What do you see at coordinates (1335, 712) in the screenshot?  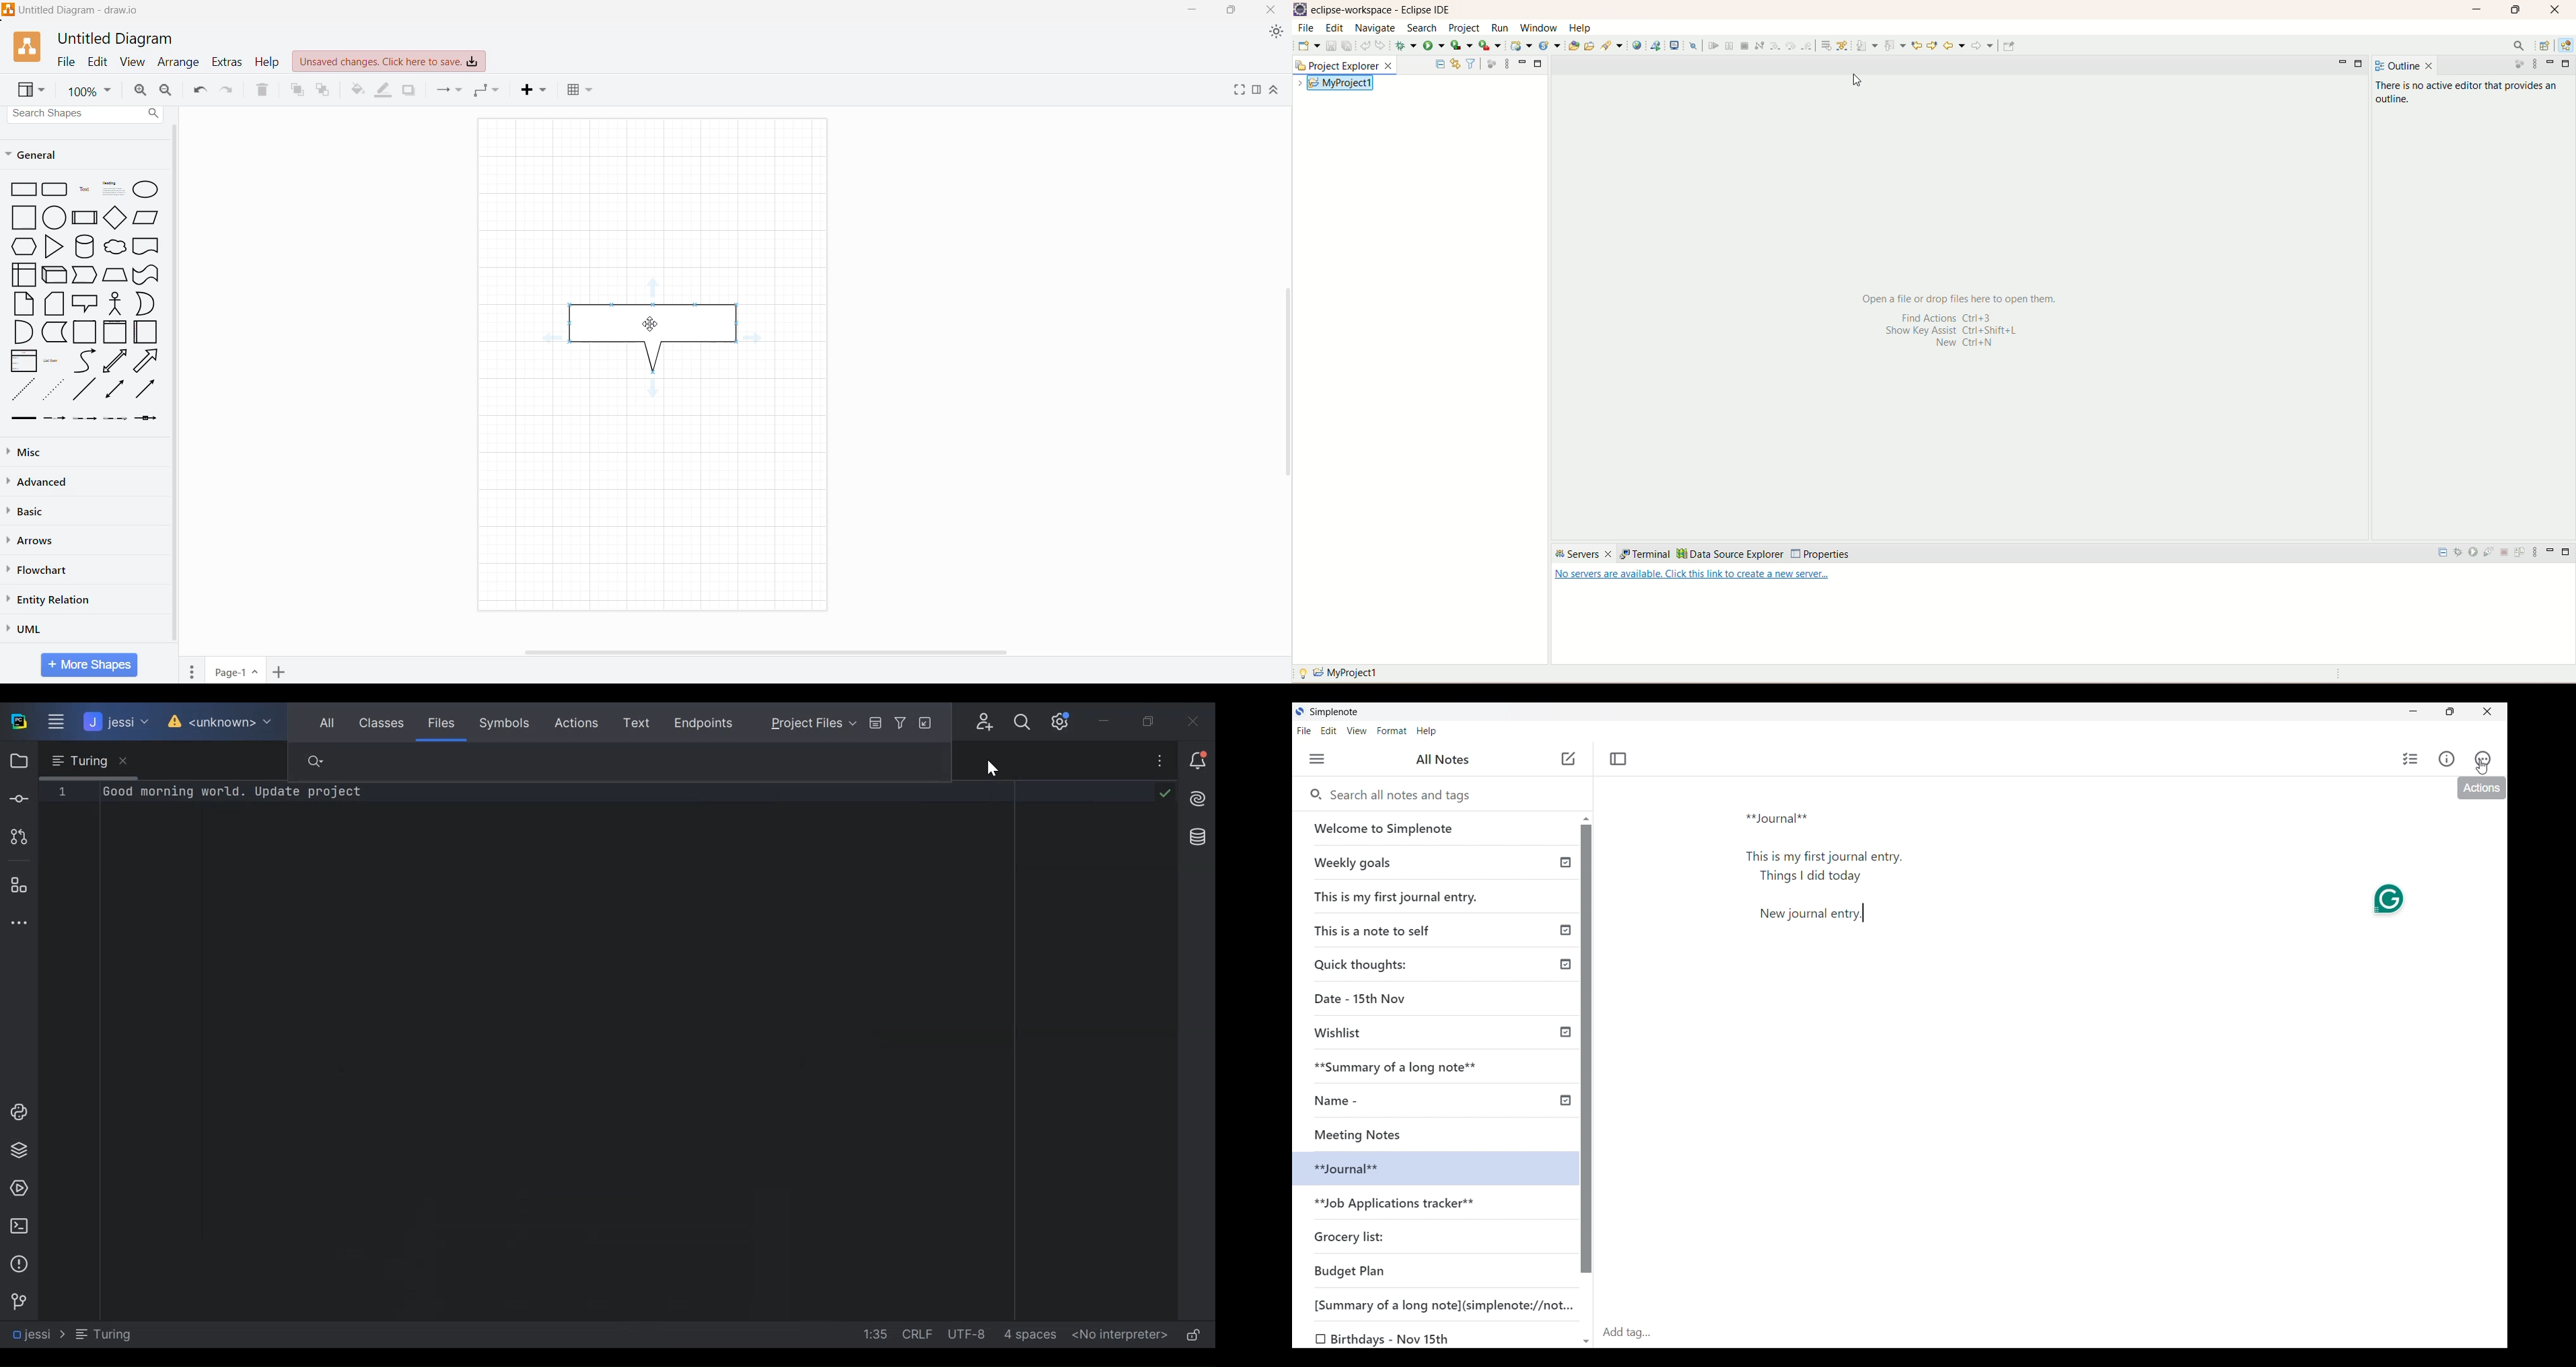 I see `Software name` at bounding box center [1335, 712].